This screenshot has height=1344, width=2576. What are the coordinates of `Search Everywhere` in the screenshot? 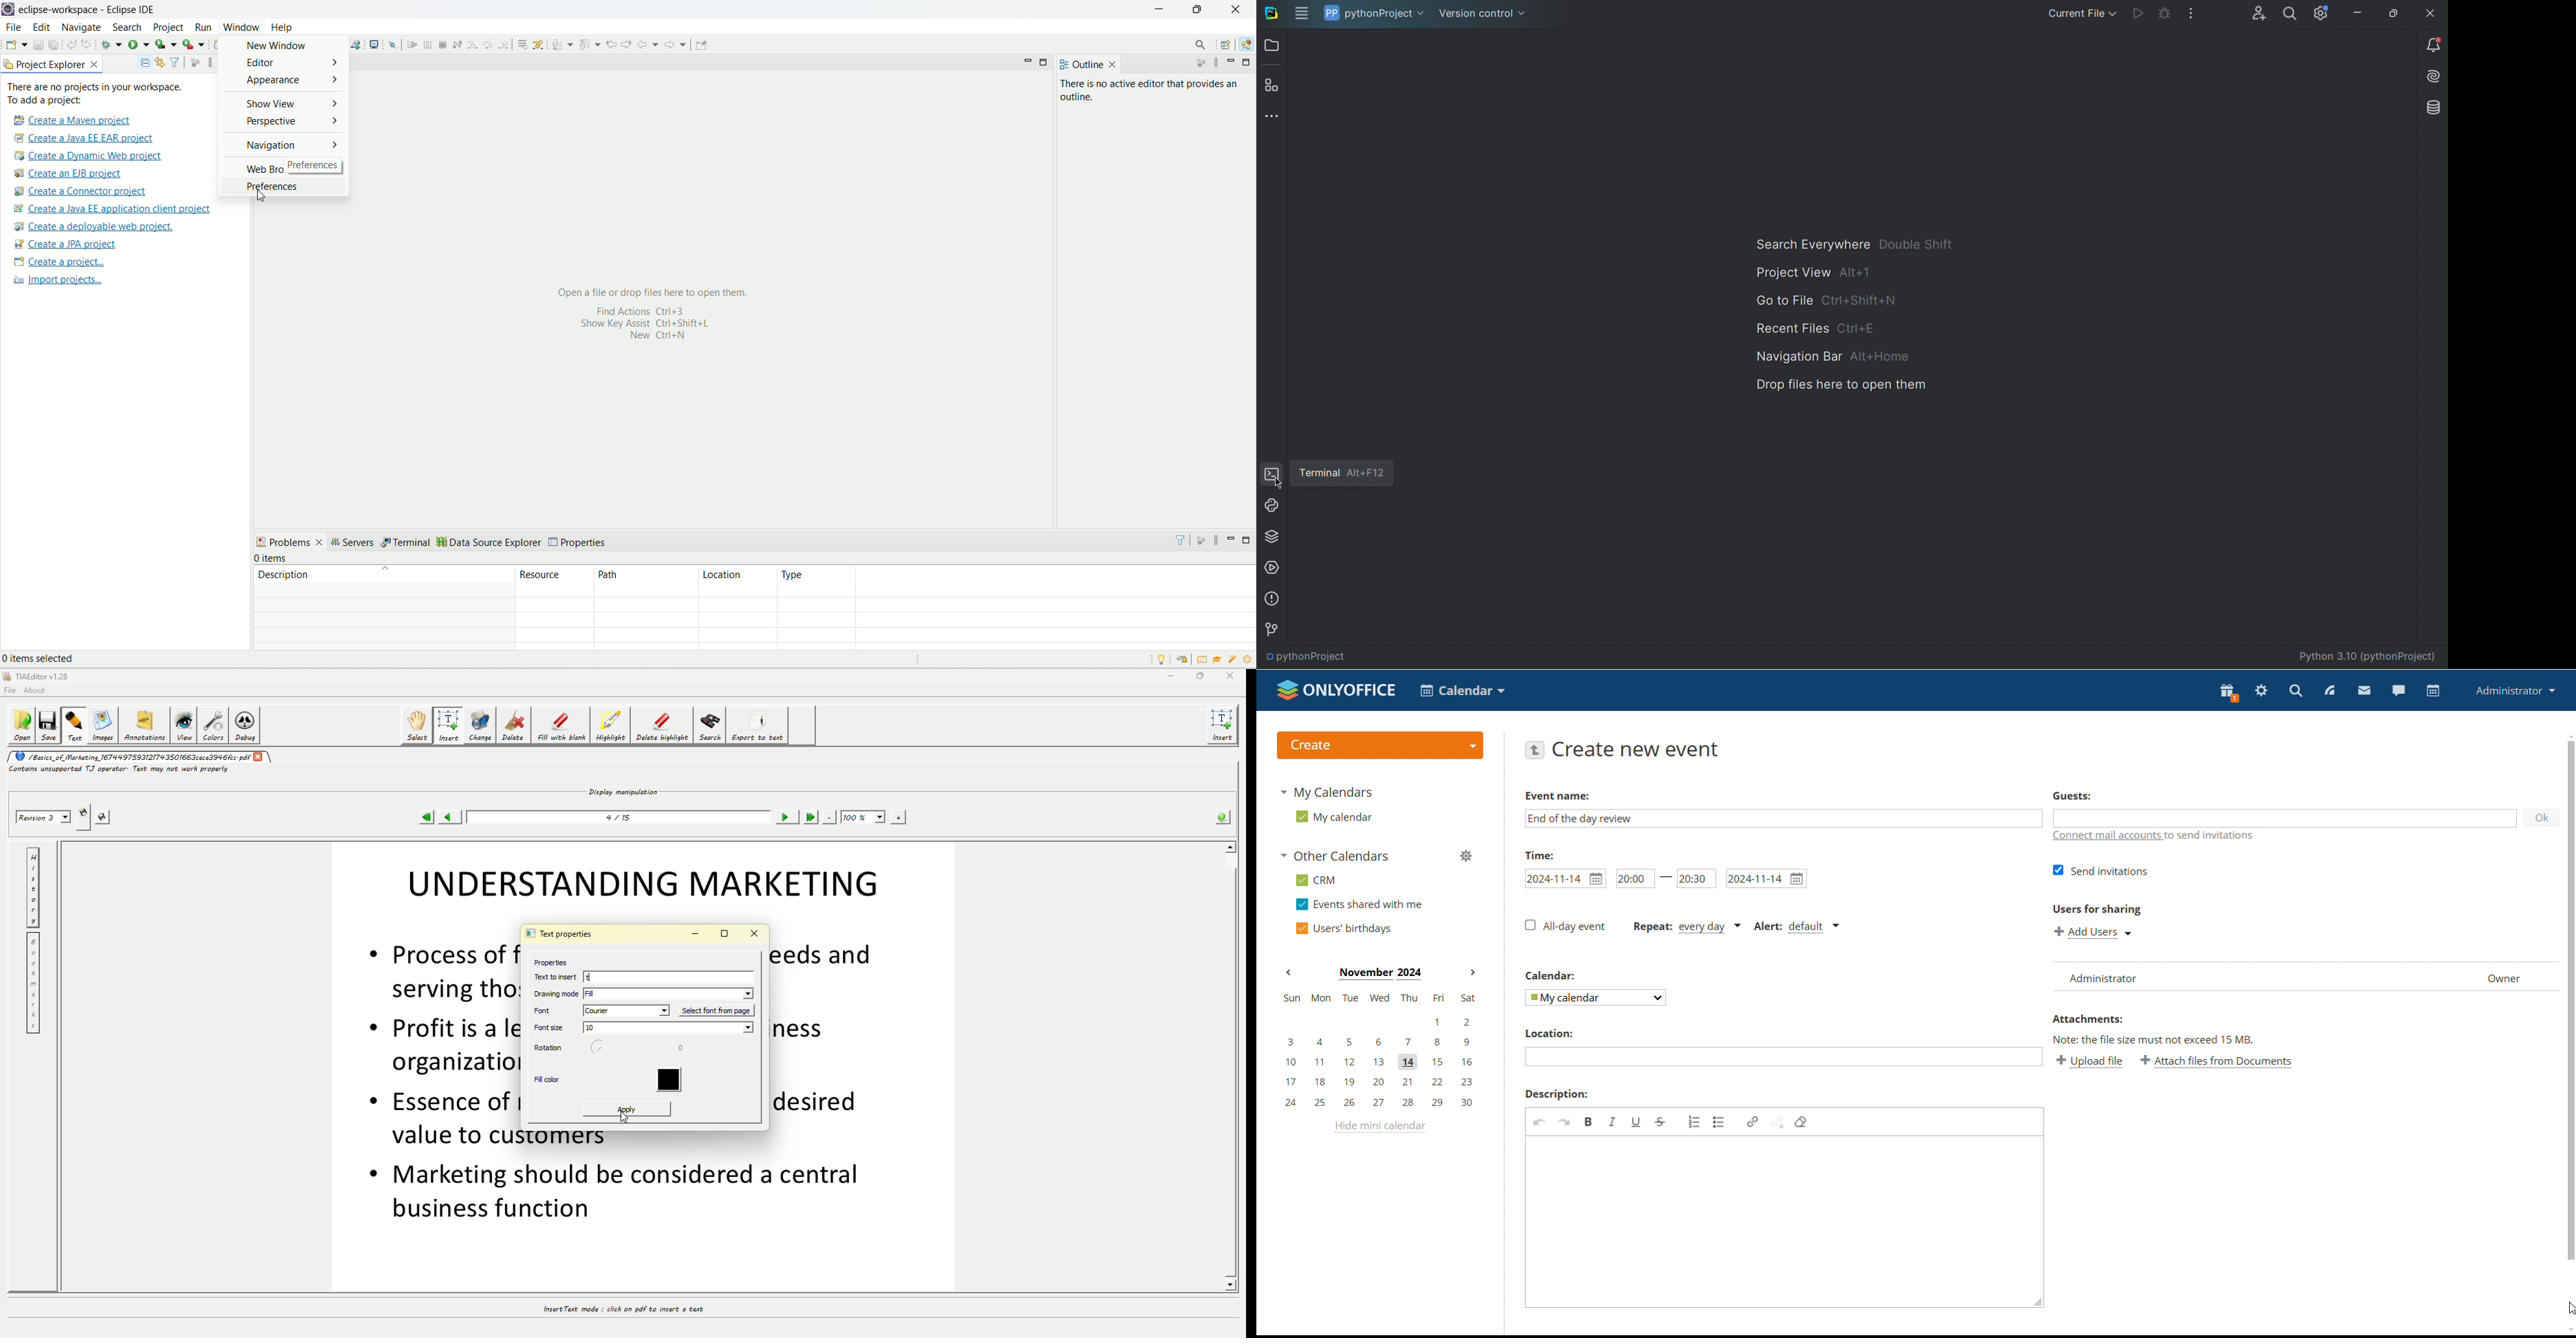 It's located at (1857, 241).